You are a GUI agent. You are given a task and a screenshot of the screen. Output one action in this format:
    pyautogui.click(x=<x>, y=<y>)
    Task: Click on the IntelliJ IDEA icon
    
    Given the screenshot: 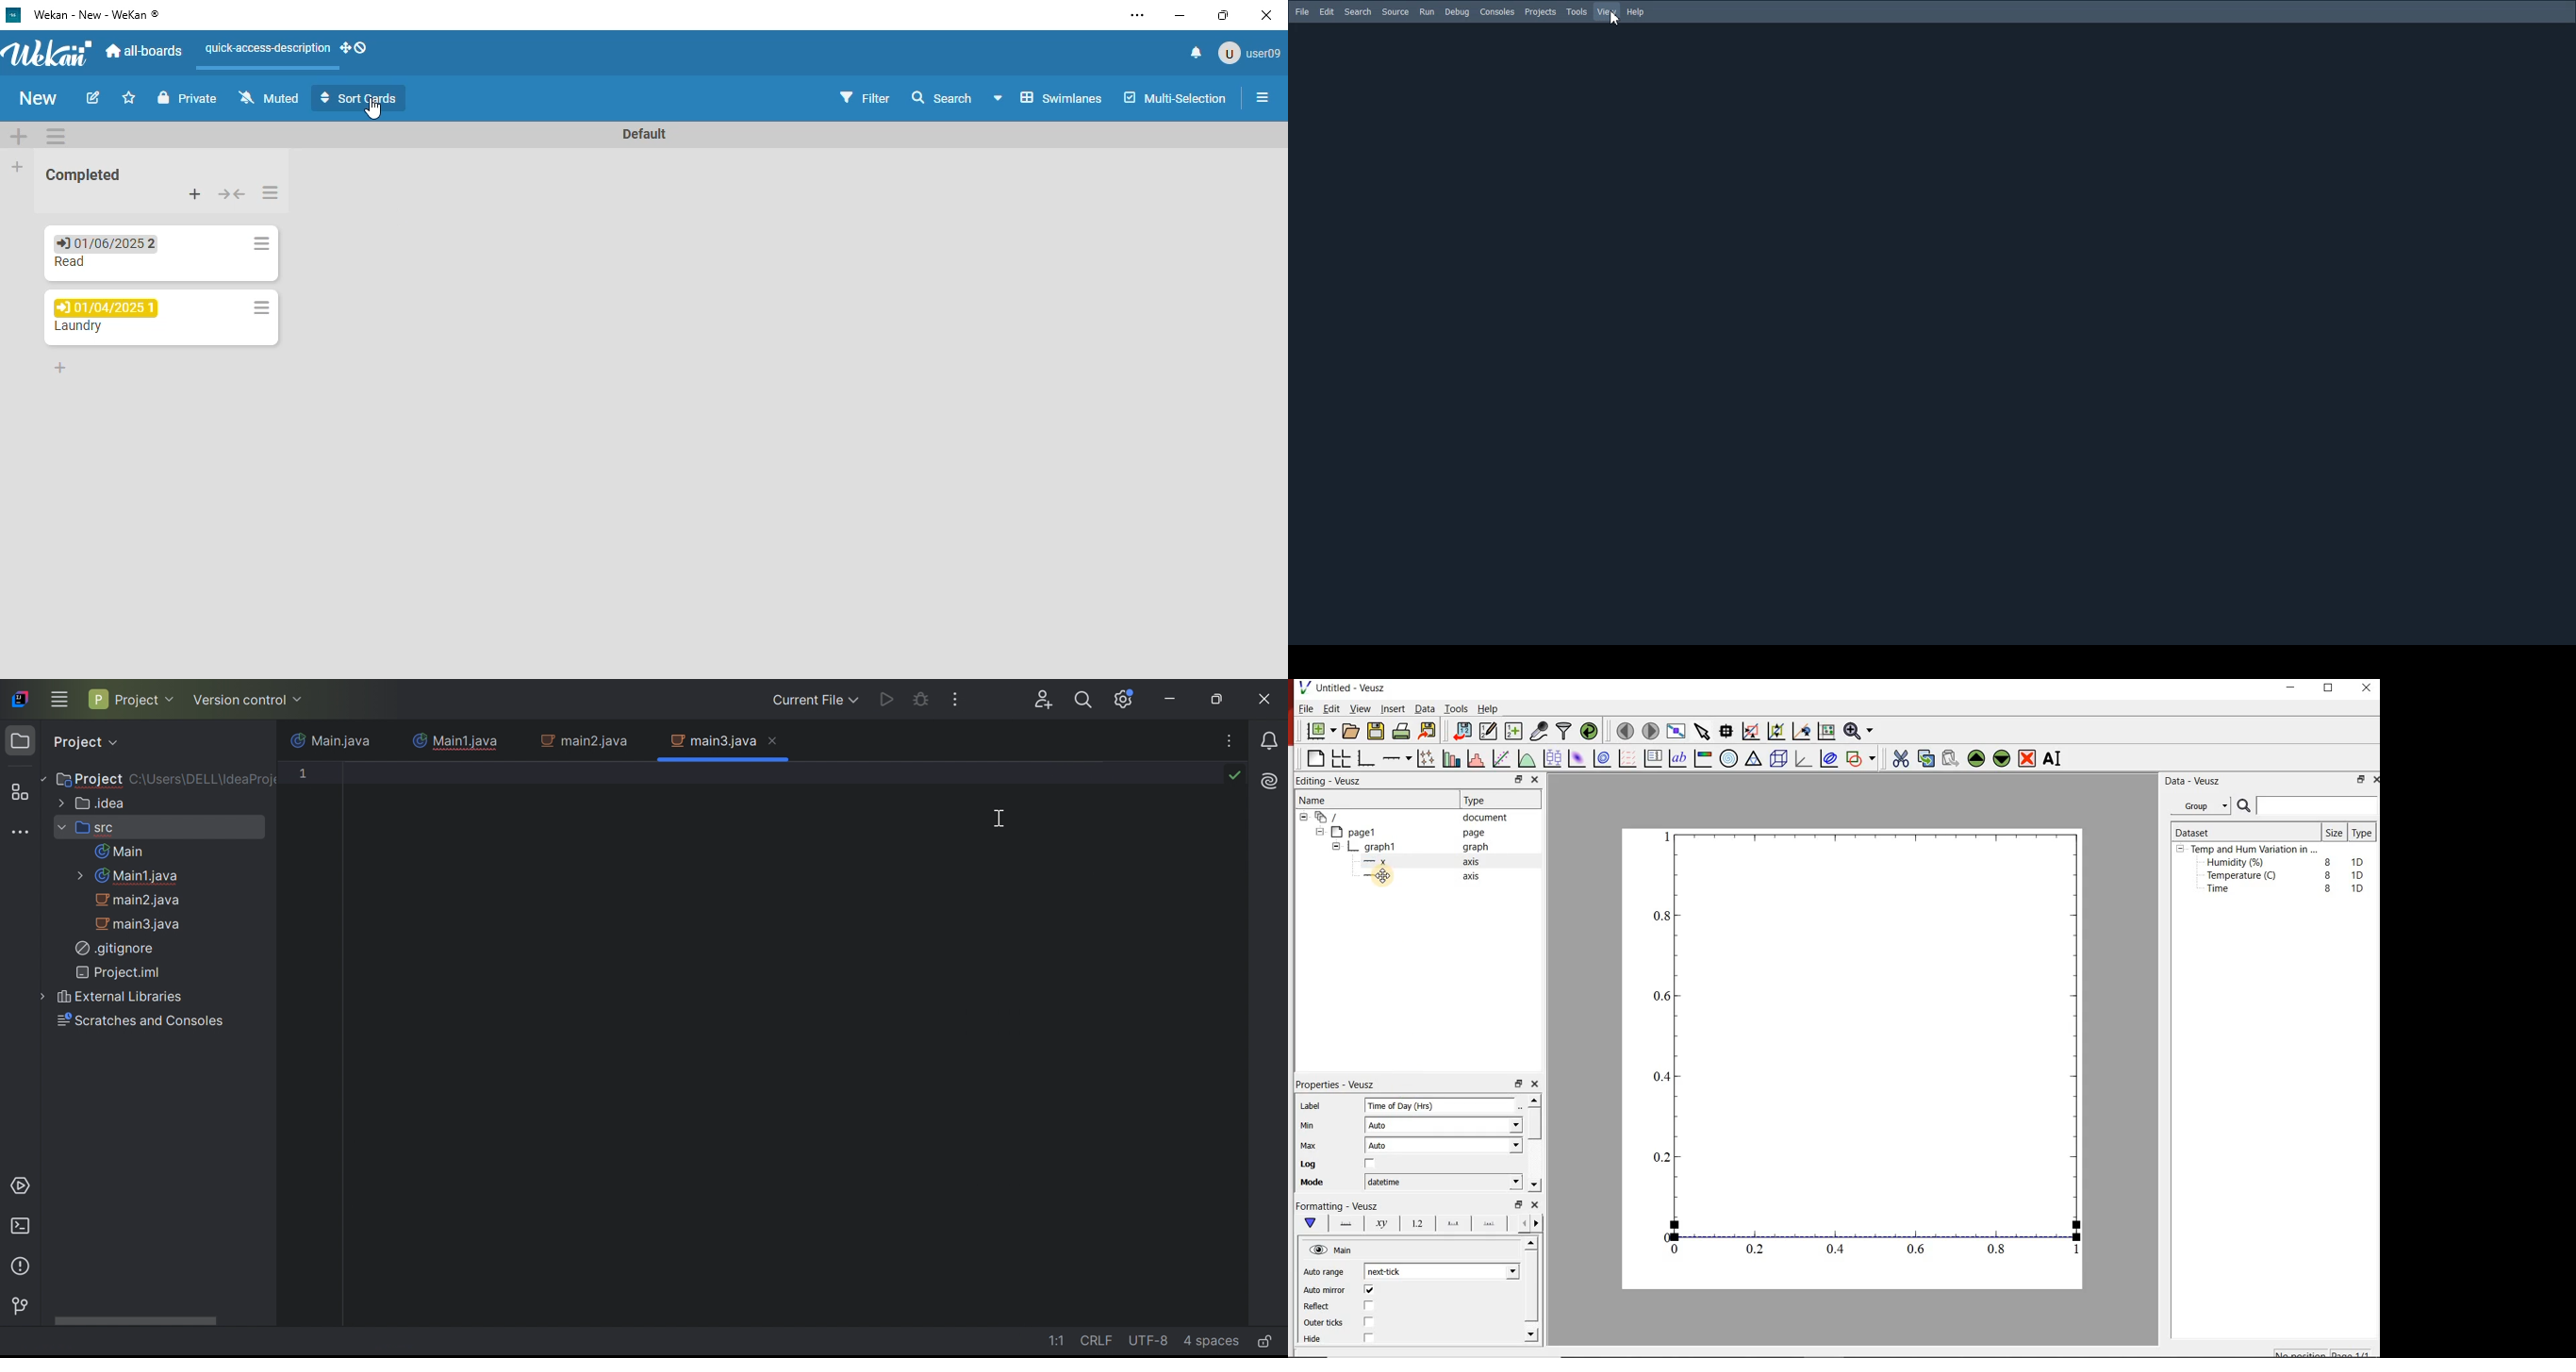 What is the action you would take?
    pyautogui.click(x=23, y=698)
    